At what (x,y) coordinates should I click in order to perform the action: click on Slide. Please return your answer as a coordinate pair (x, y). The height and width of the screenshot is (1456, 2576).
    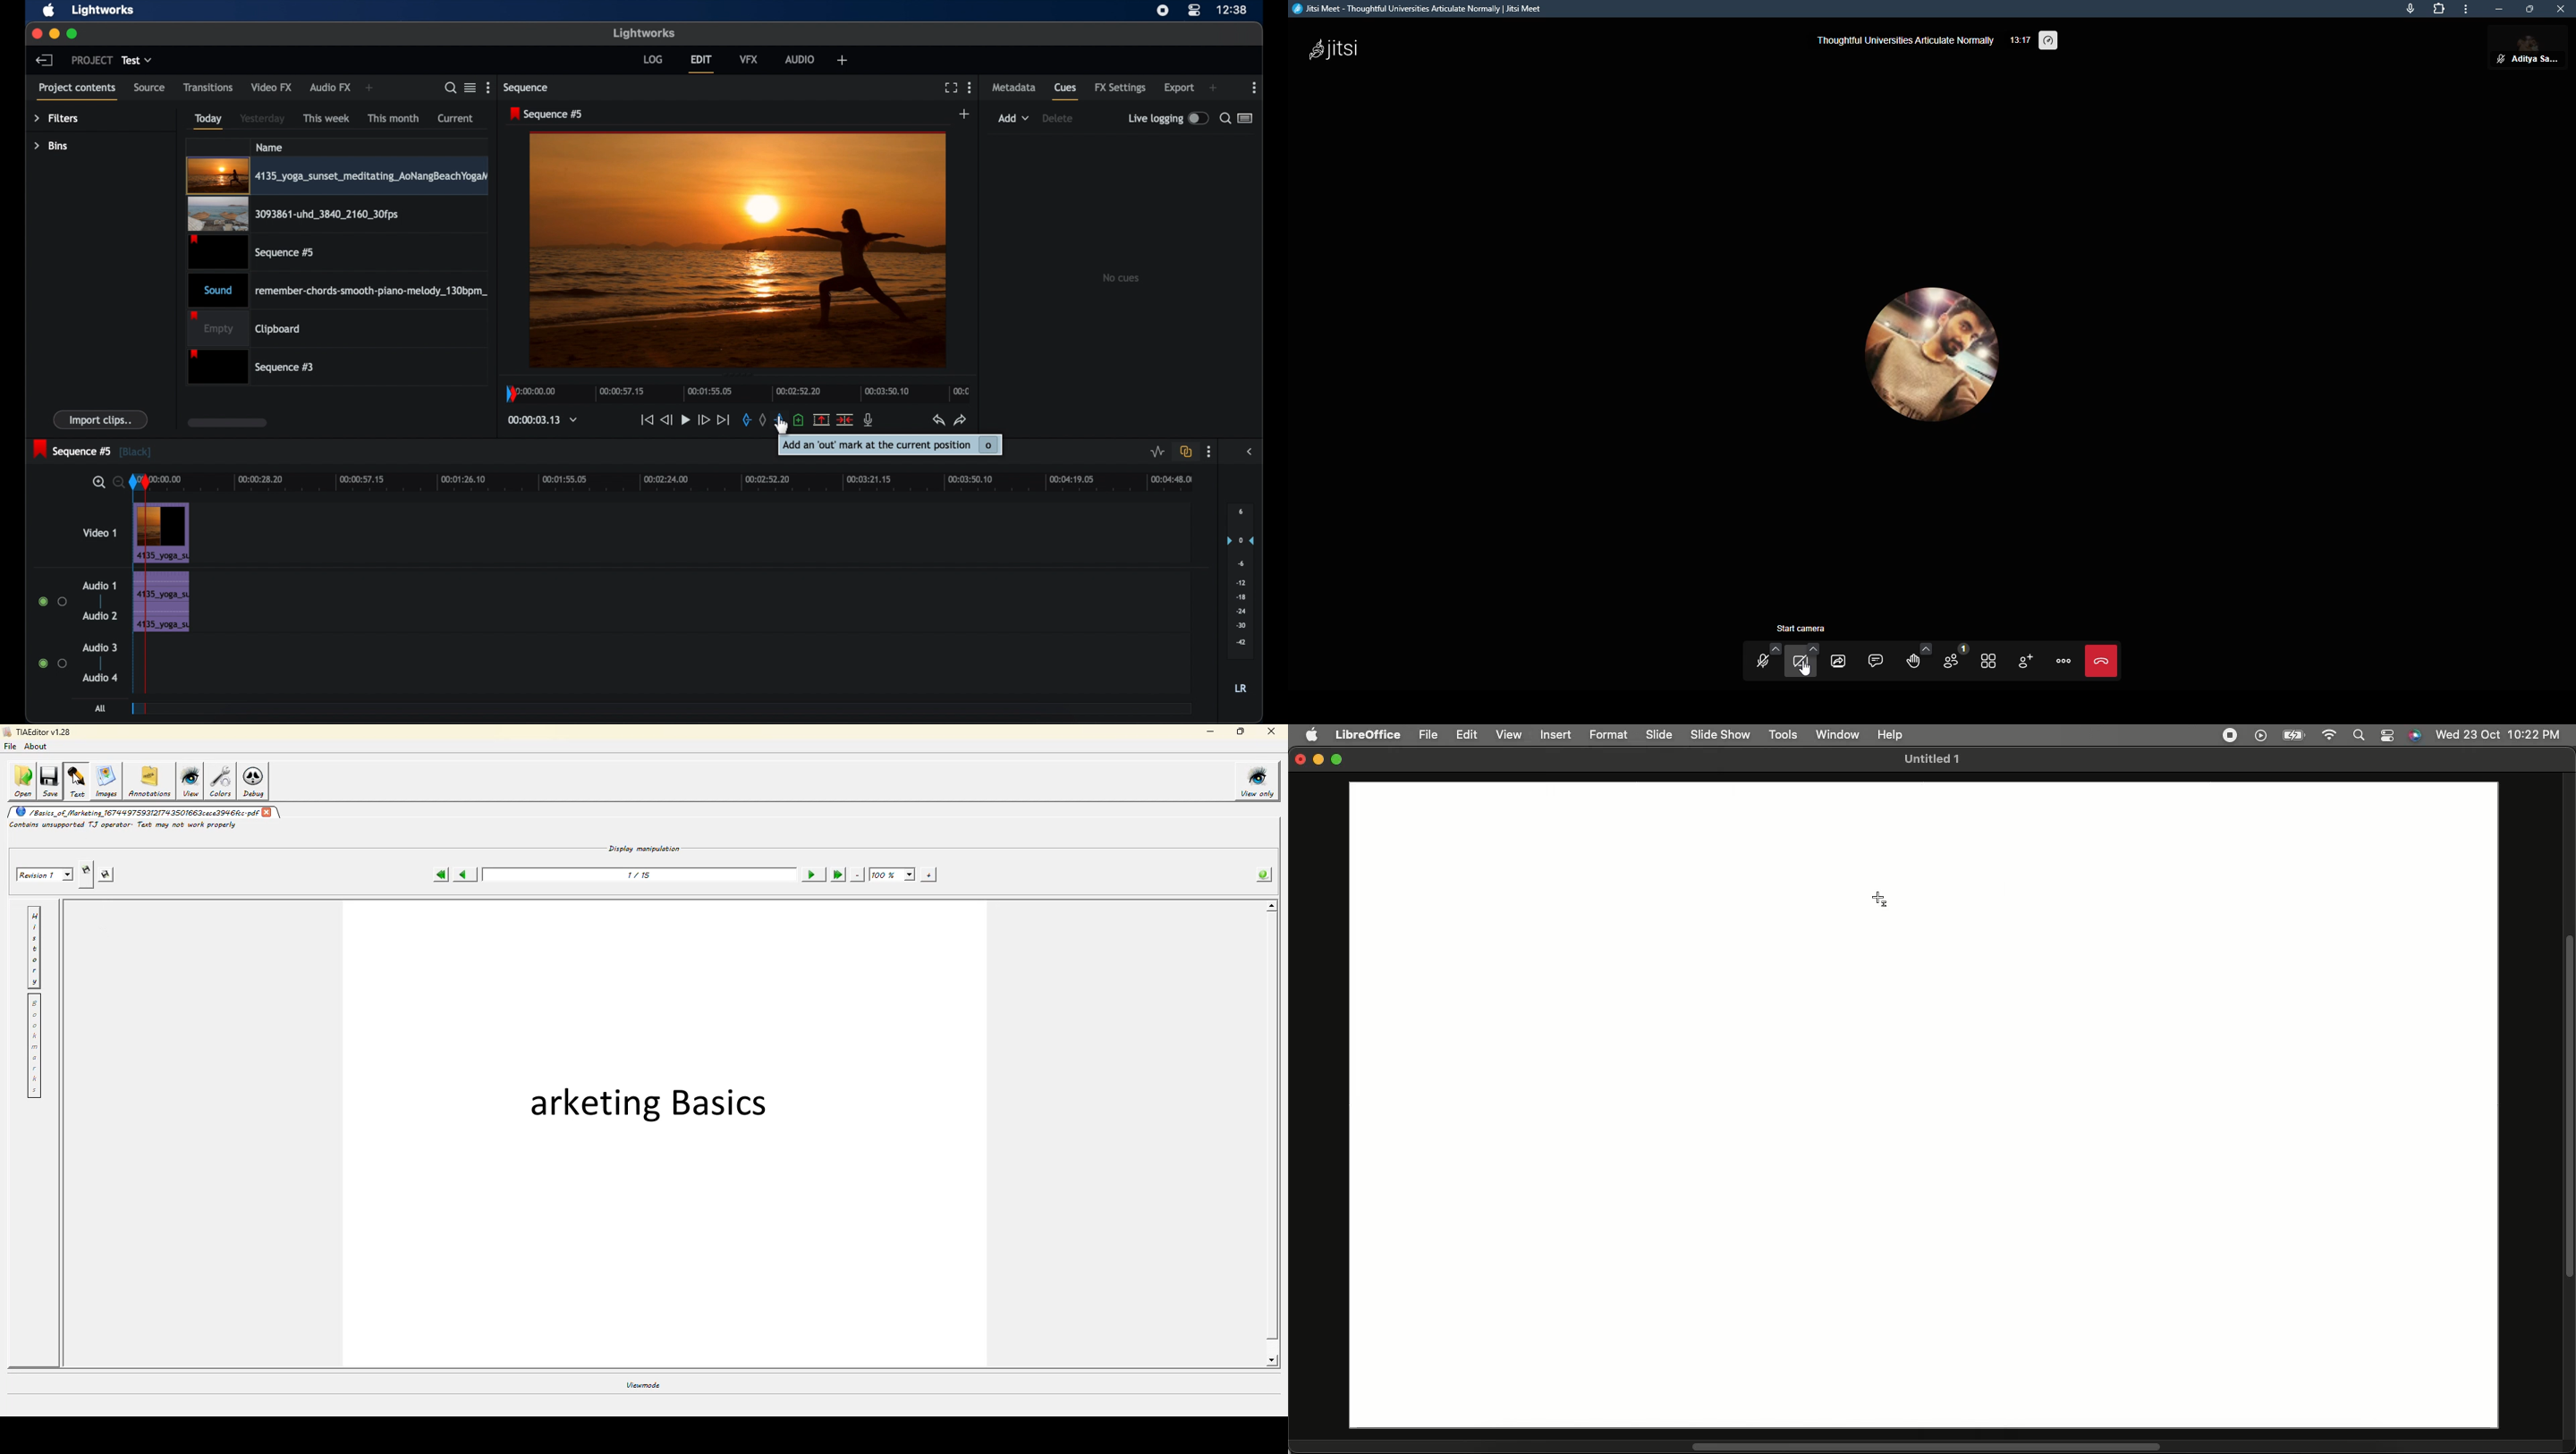
    Looking at the image, I should click on (1661, 735).